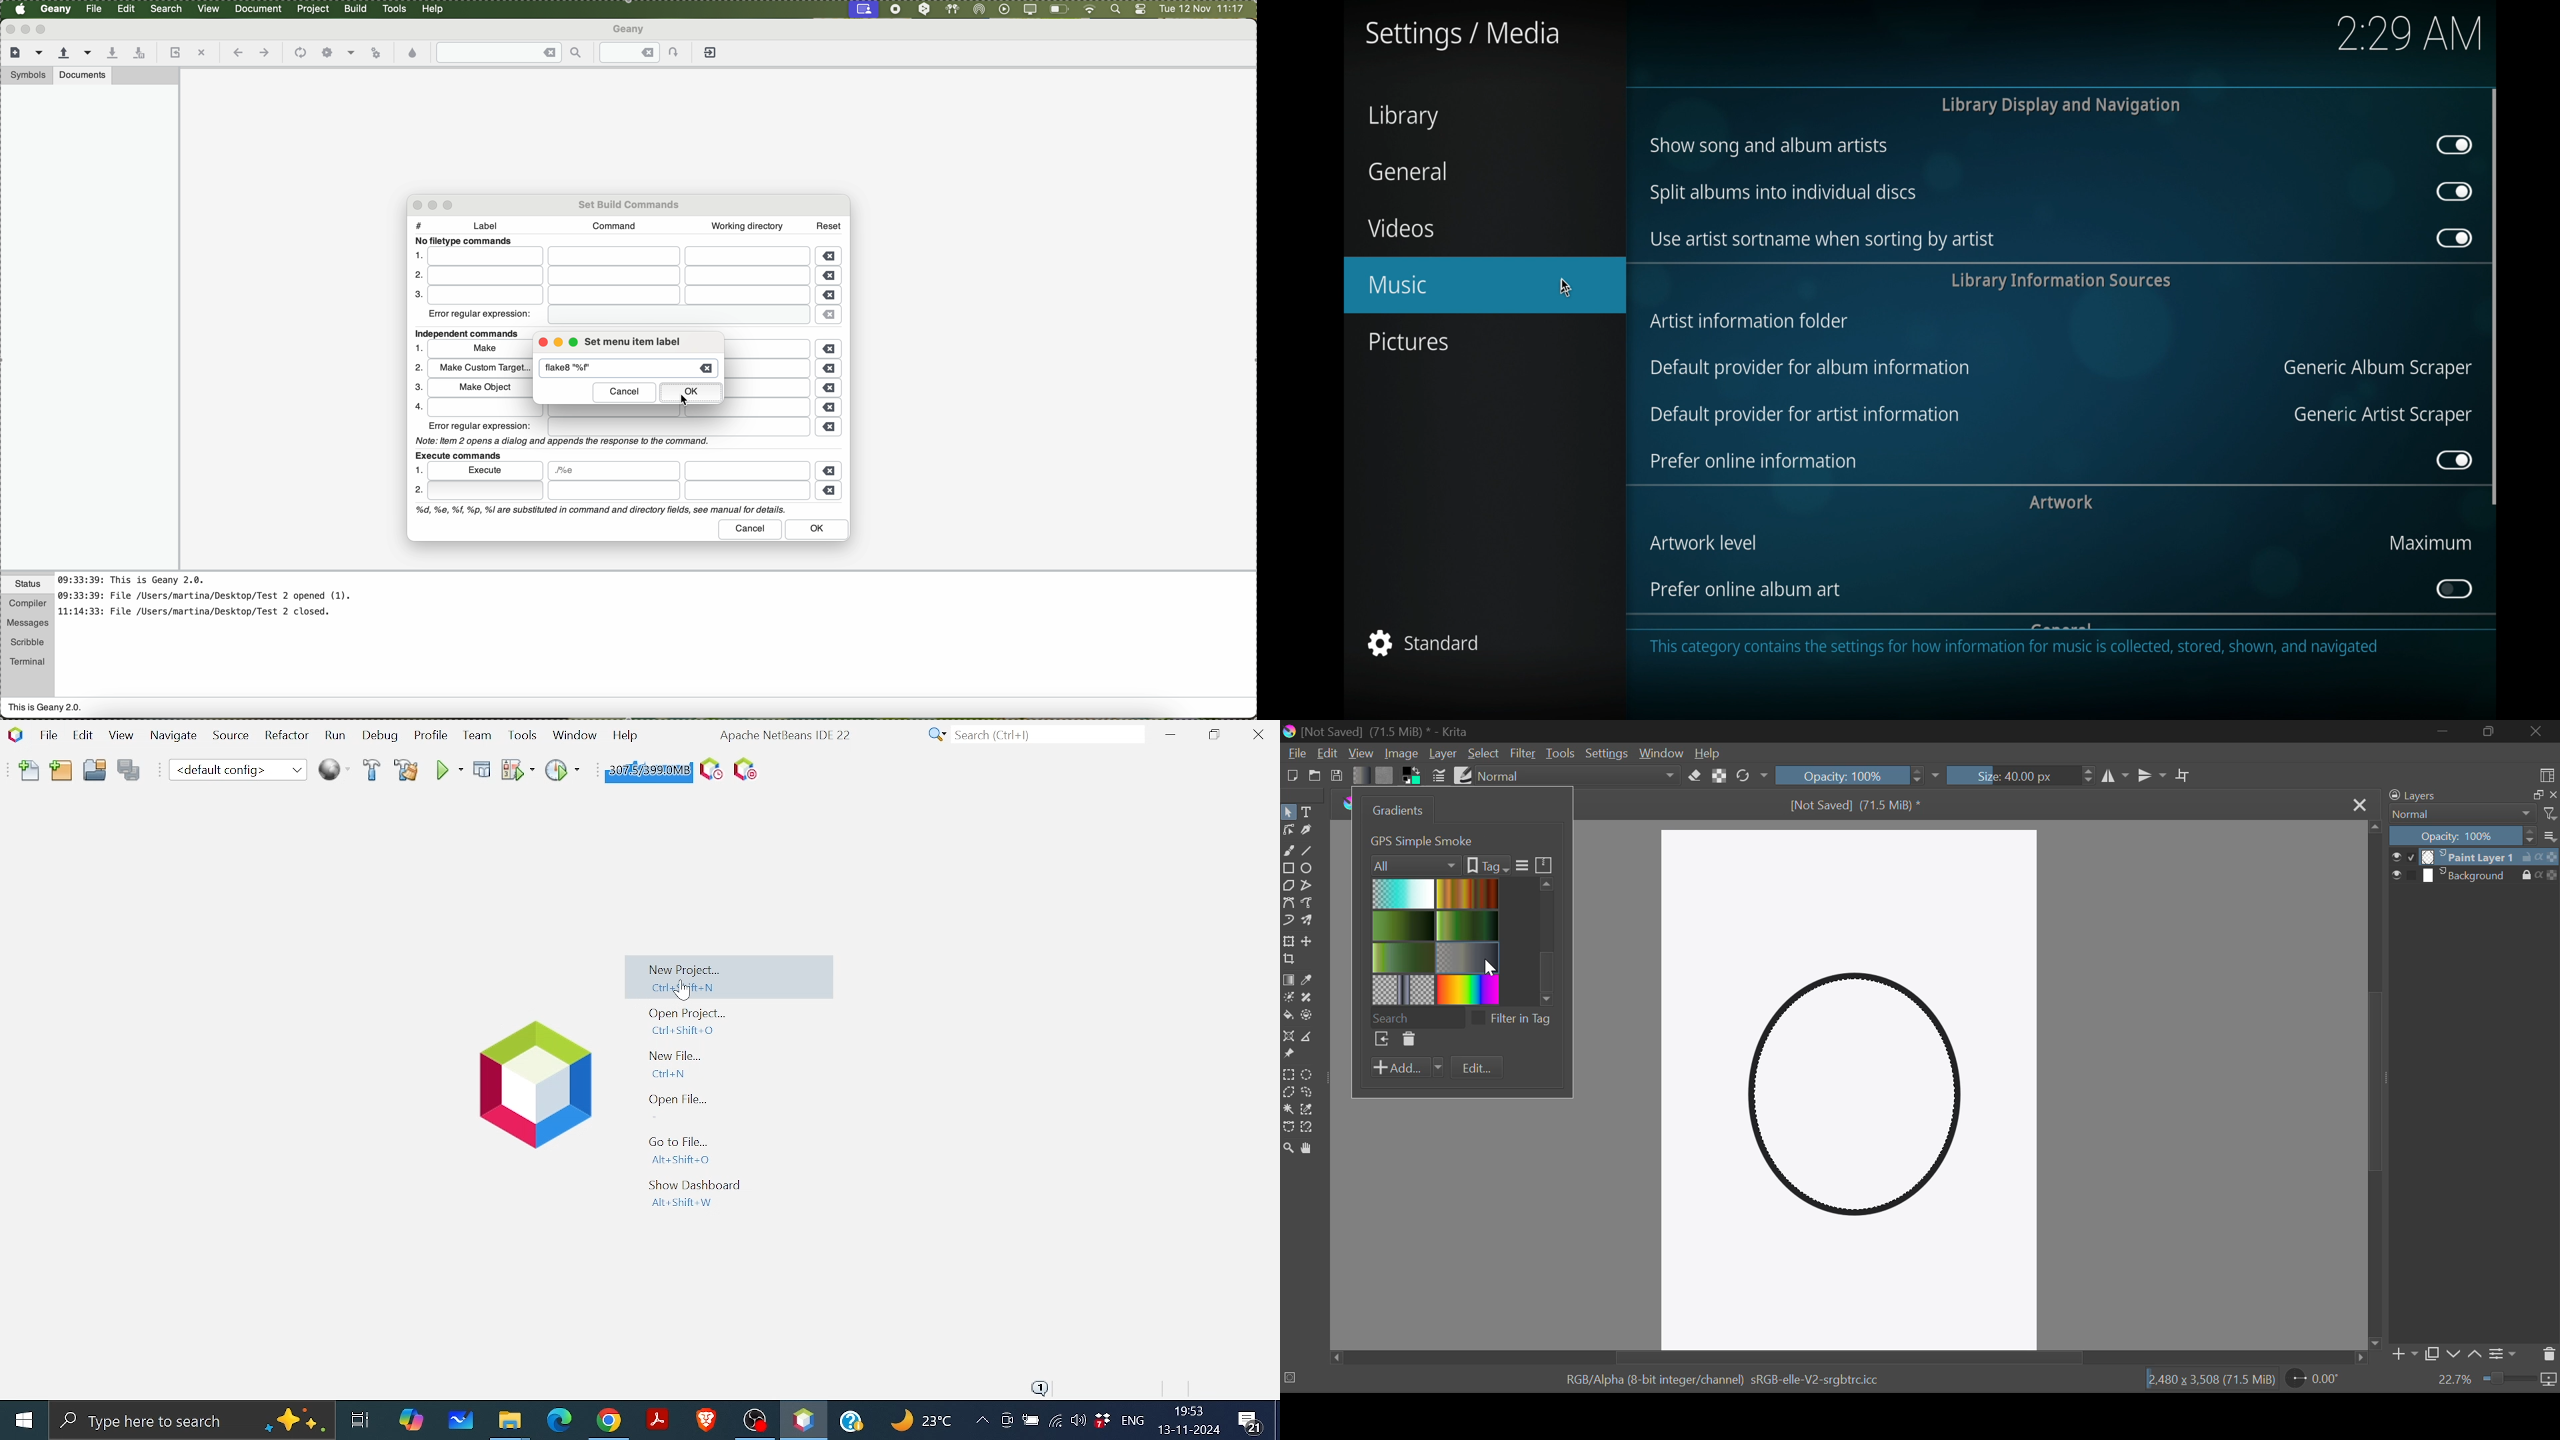 Image resolution: width=2576 pixels, height=1456 pixels. What do you see at coordinates (527, 1085) in the screenshot?
I see `netbeans logo` at bounding box center [527, 1085].